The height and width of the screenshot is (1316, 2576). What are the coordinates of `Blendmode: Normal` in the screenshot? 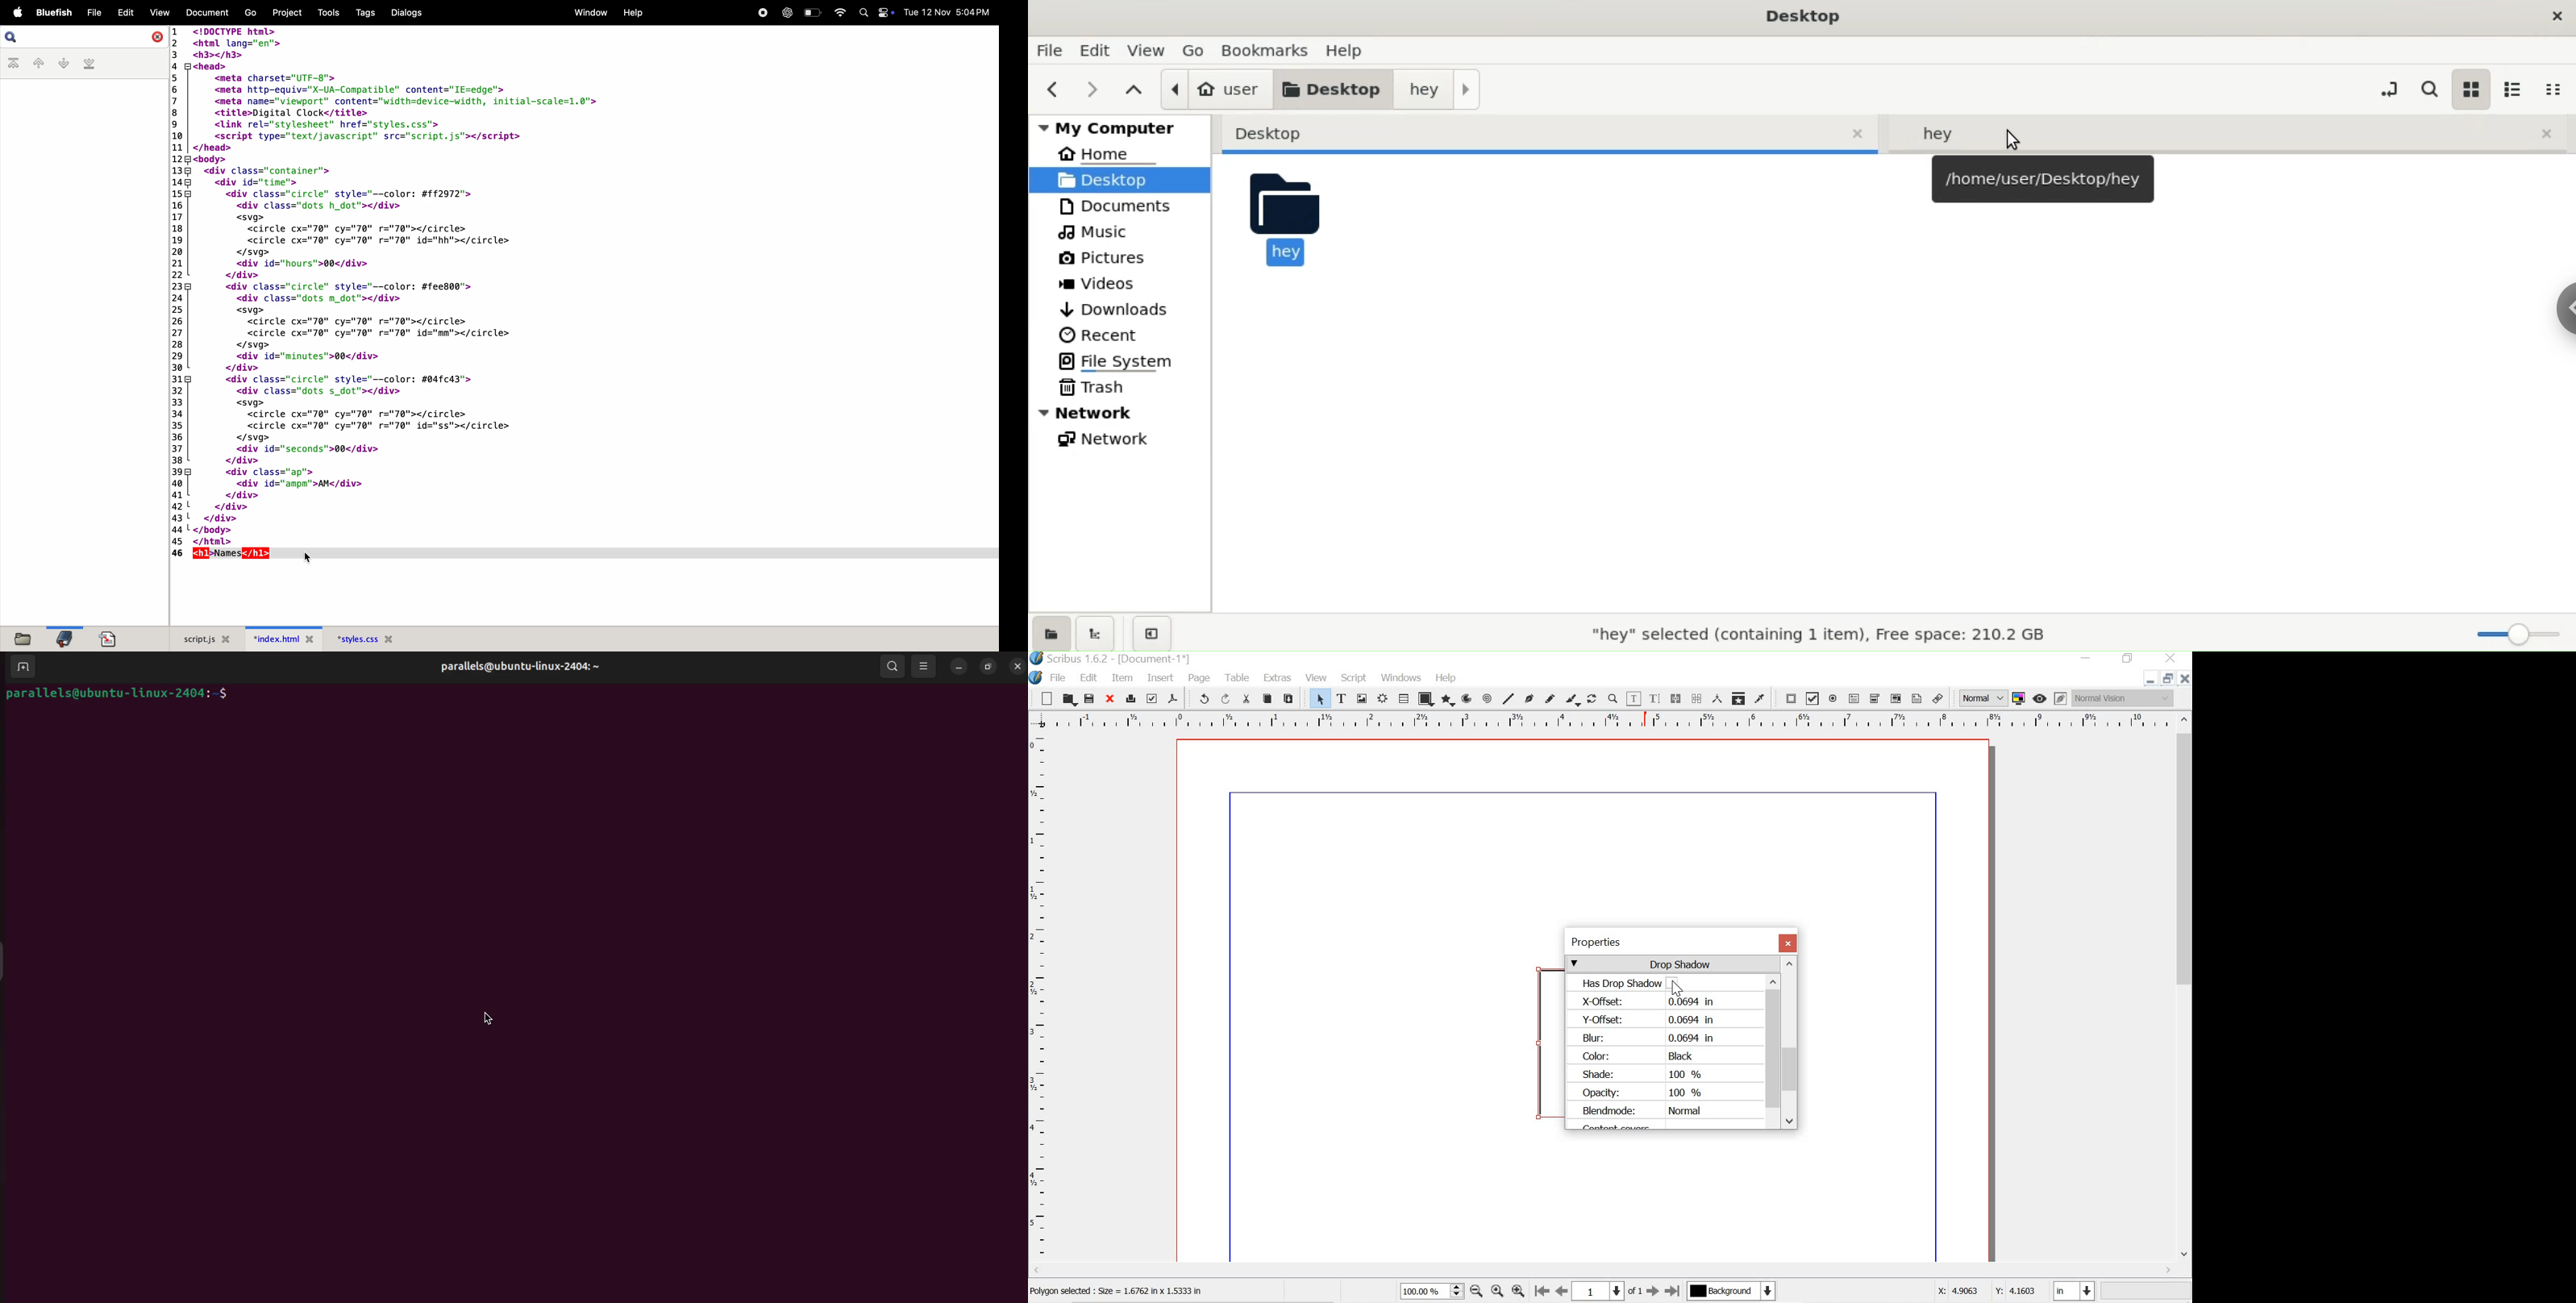 It's located at (1642, 1111).